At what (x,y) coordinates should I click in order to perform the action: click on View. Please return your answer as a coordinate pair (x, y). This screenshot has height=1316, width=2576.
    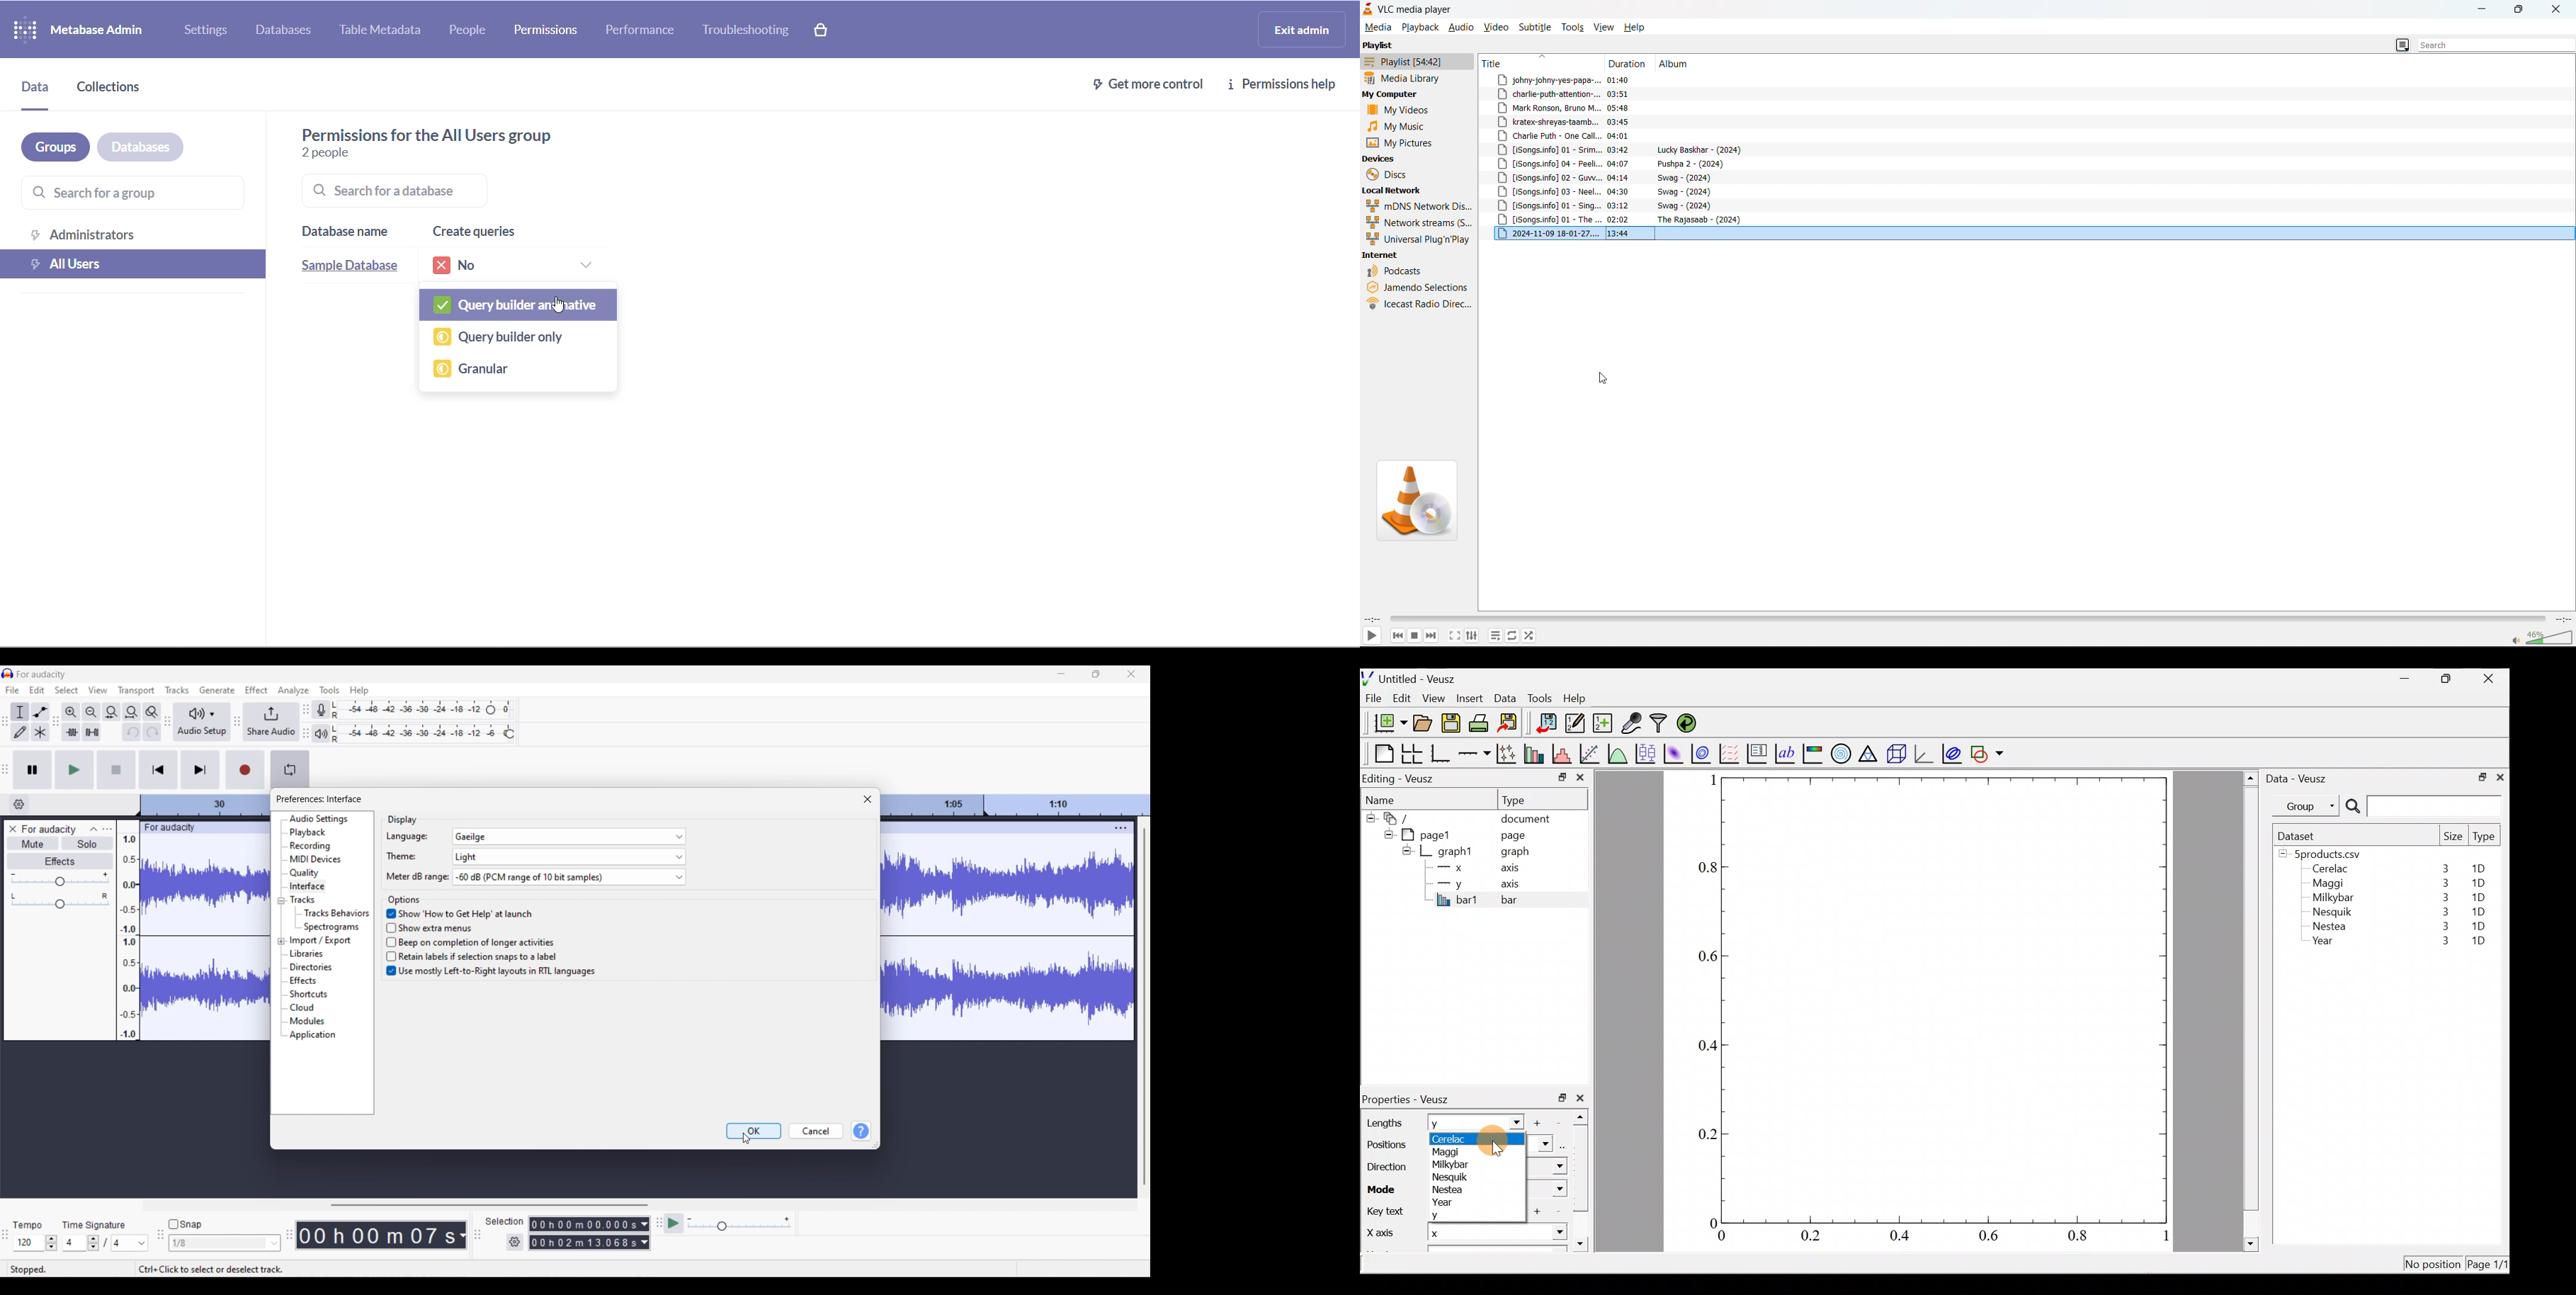
    Looking at the image, I should click on (1436, 695).